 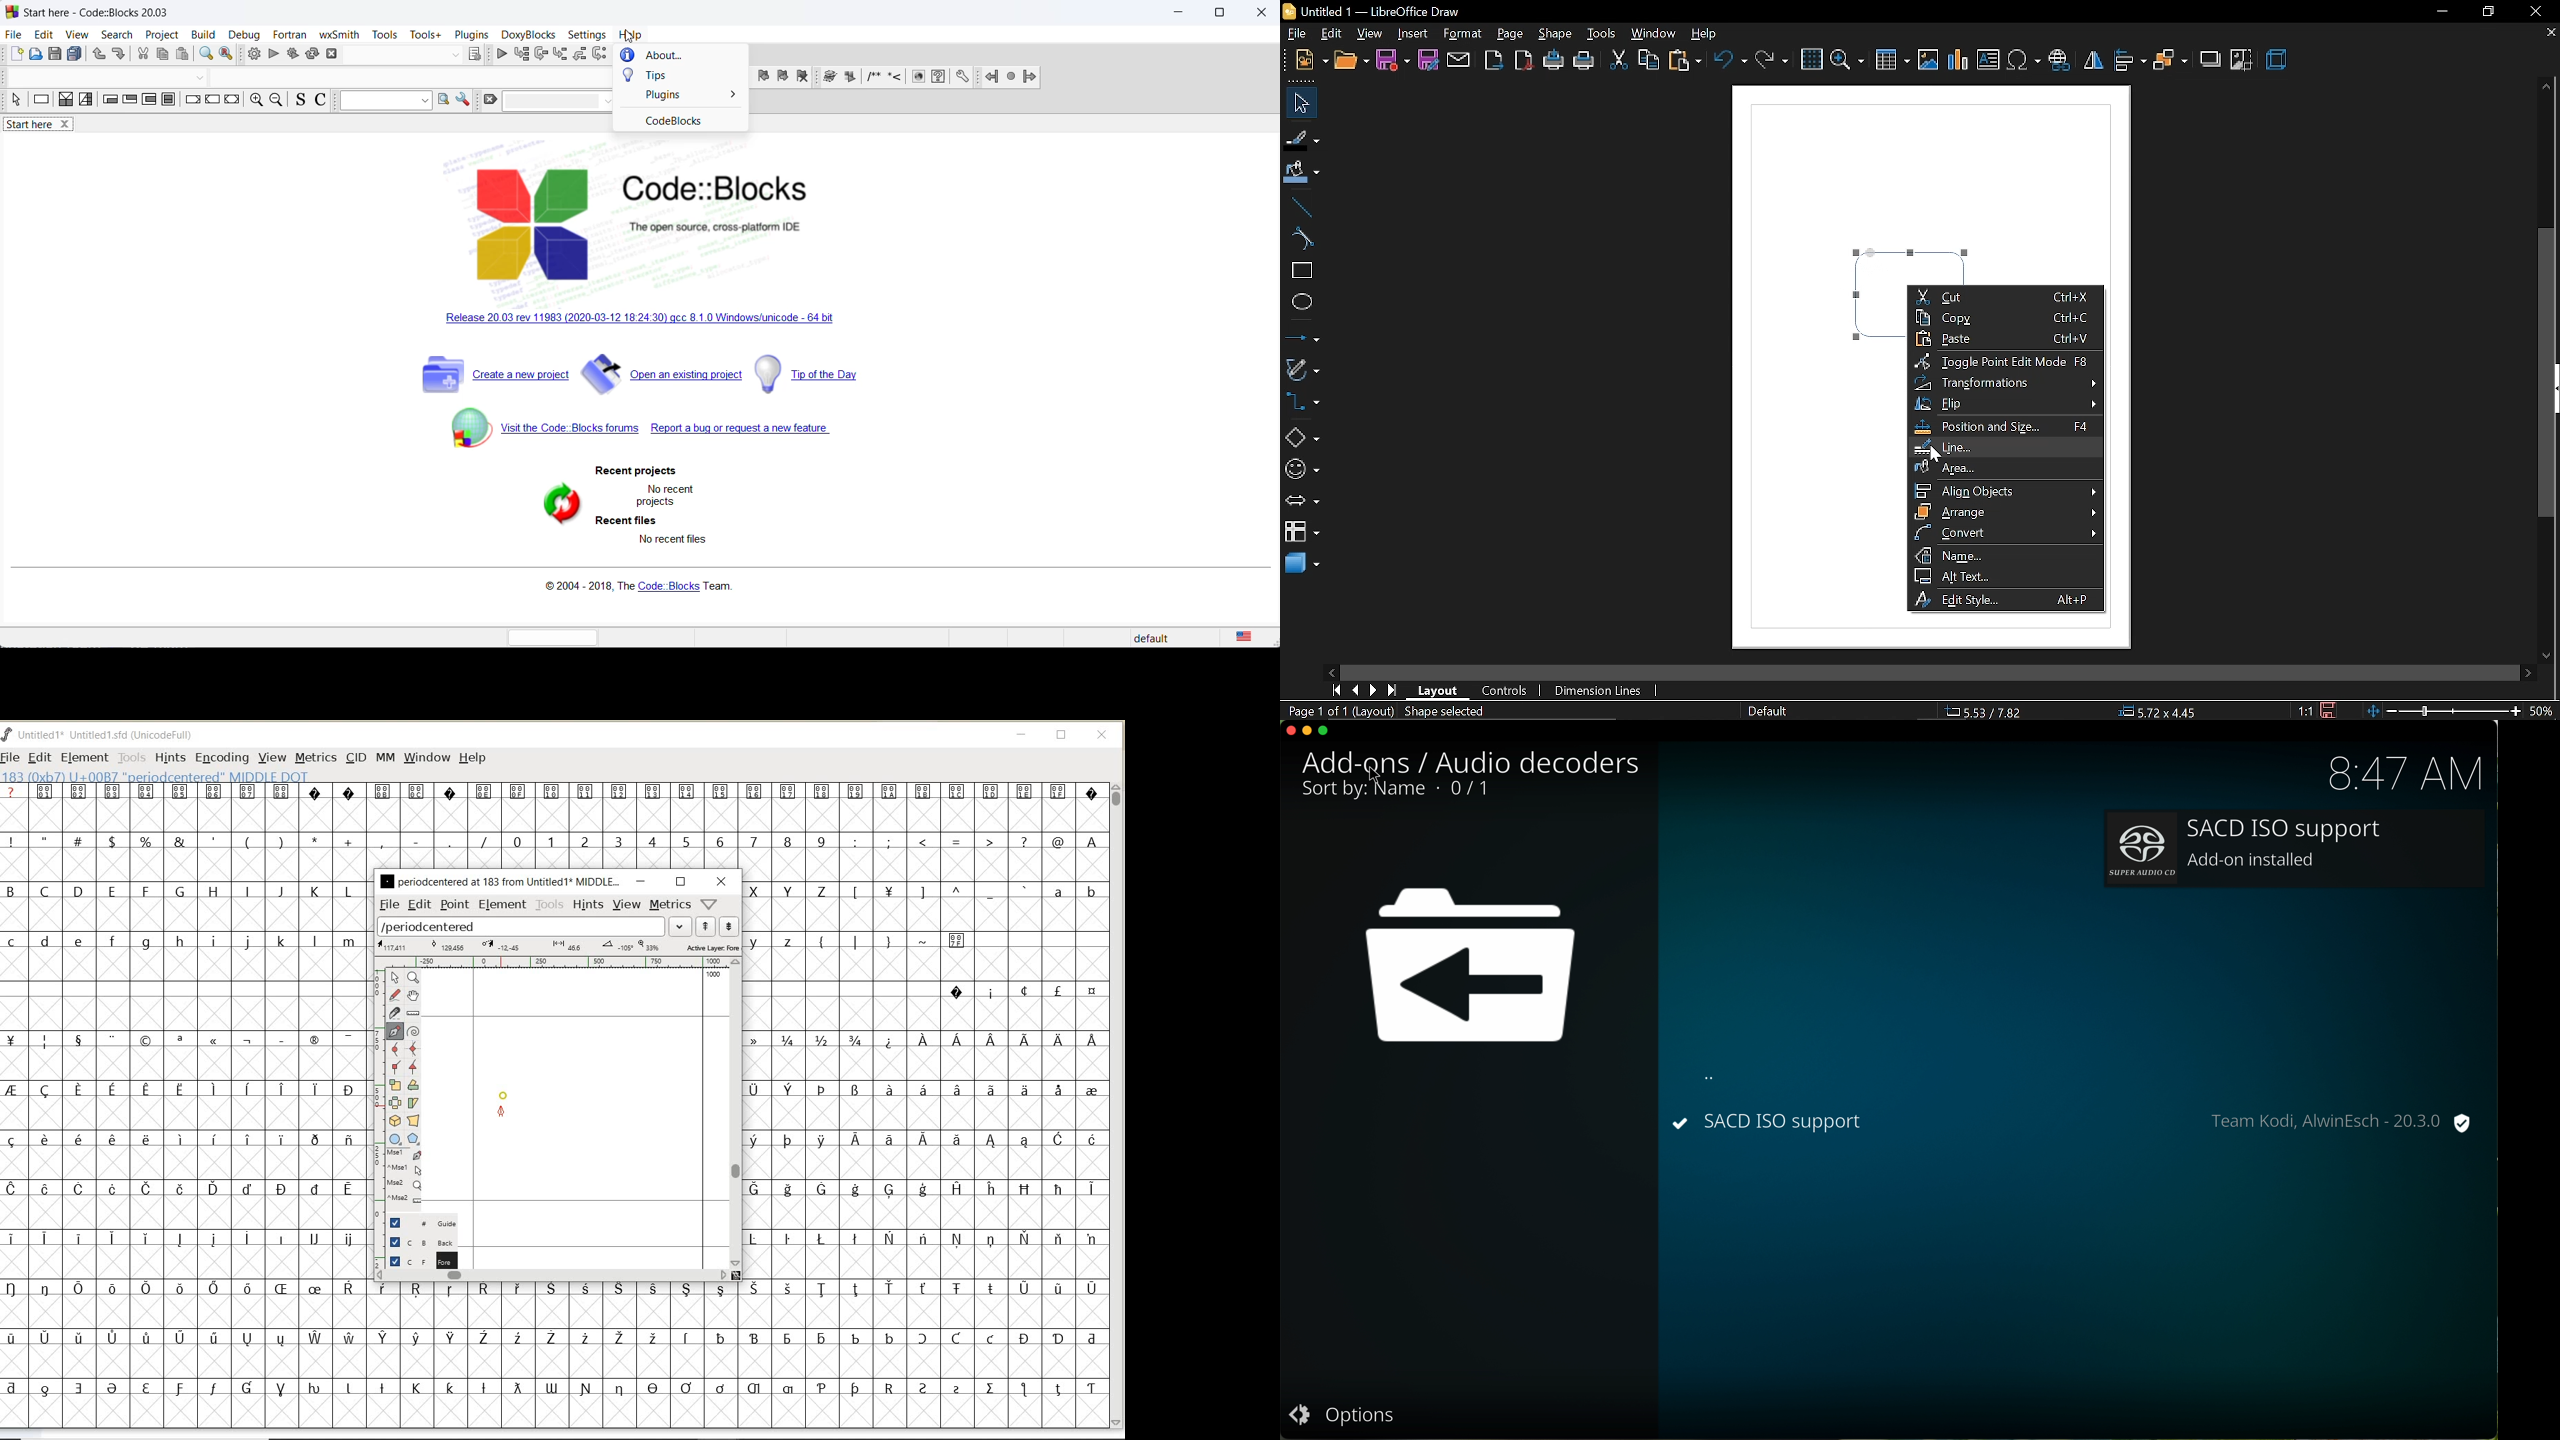 I want to click on change whether spiro is active or not, so click(x=413, y=1030).